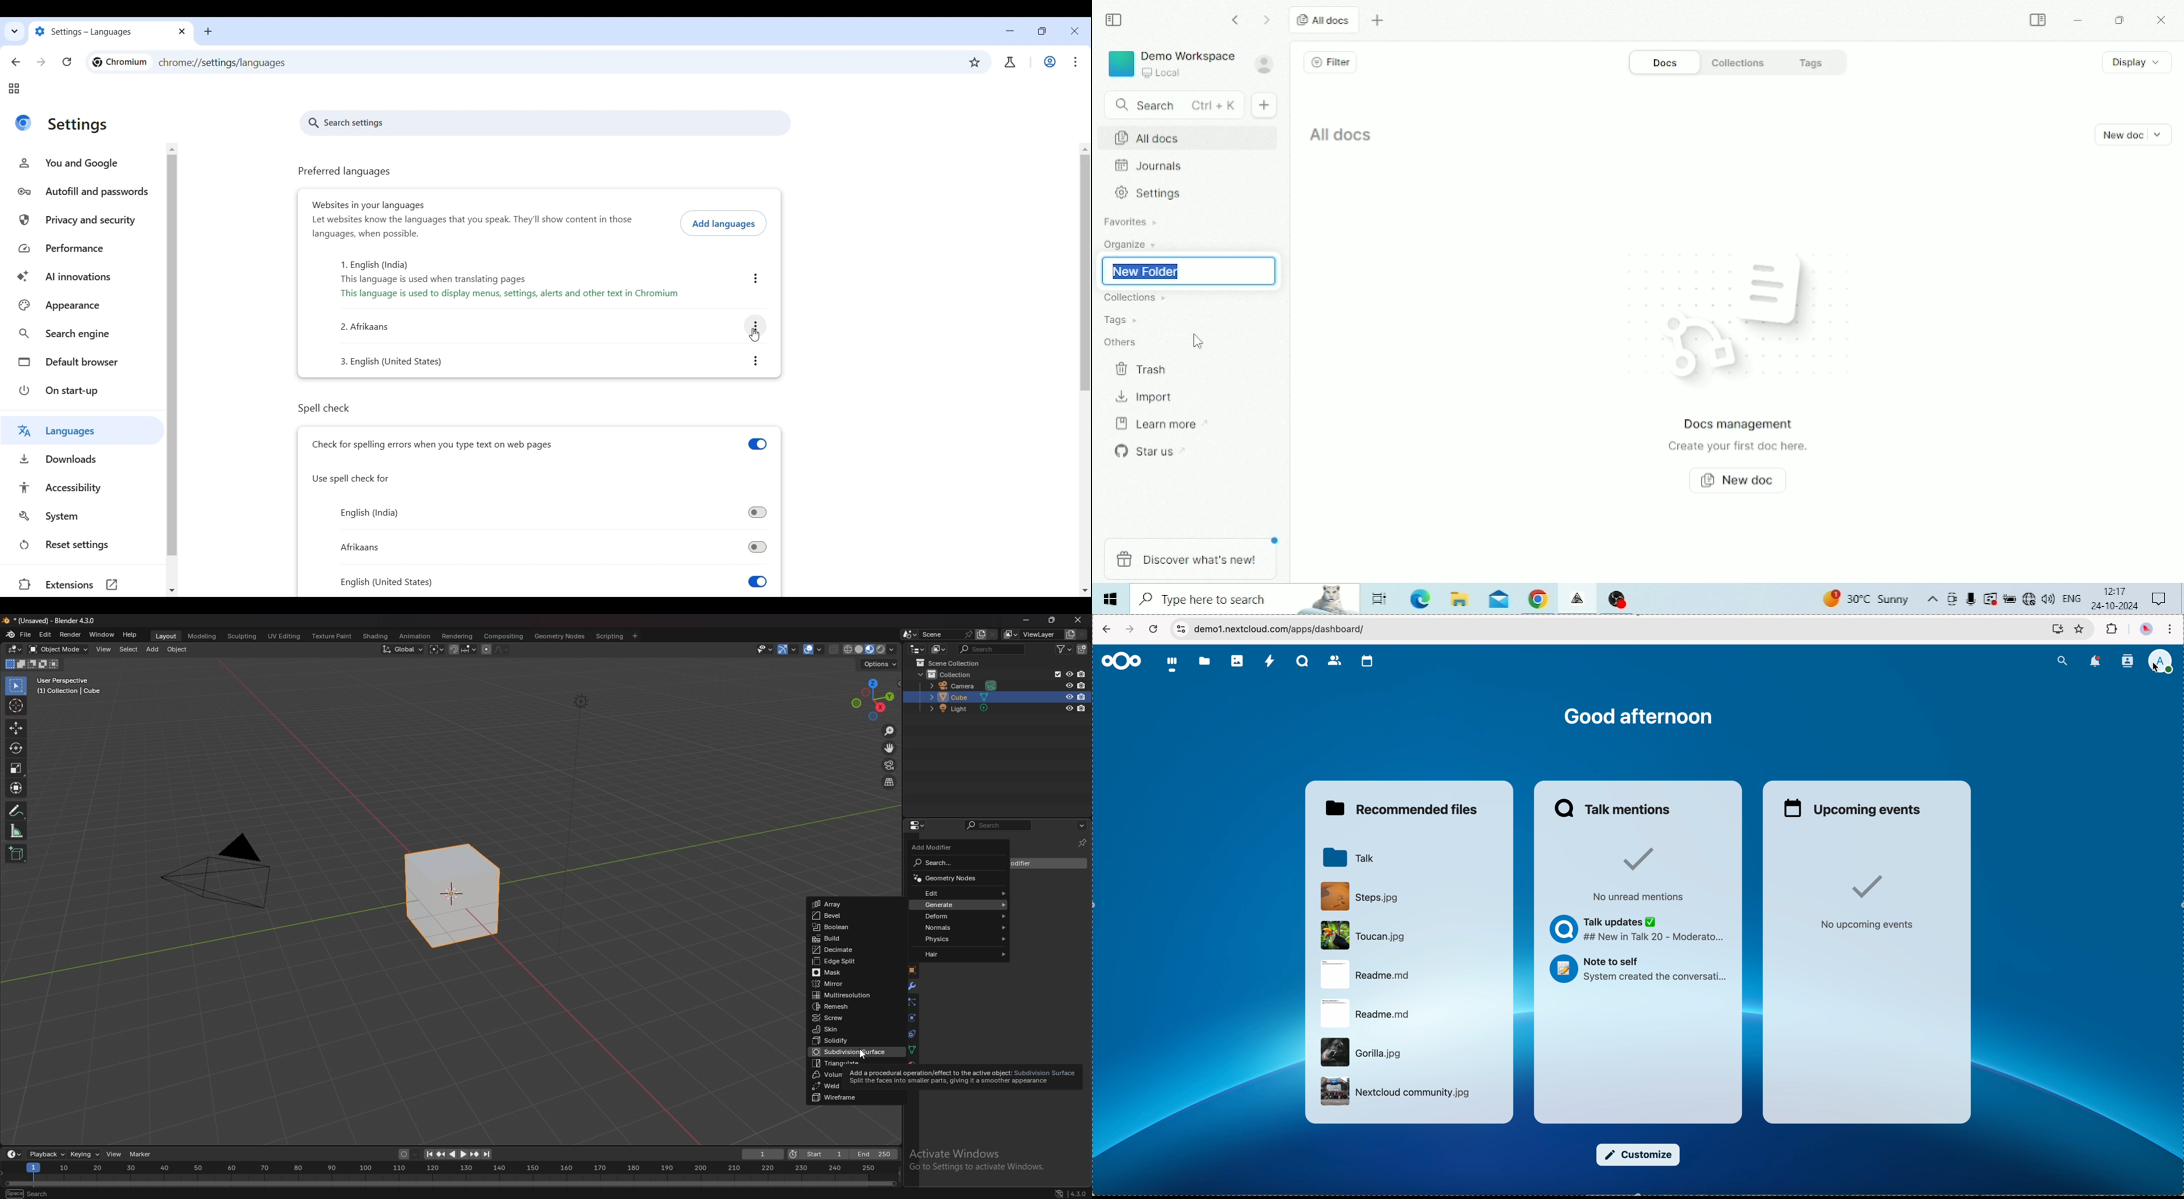 The image size is (2184, 1204). What do you see at coordinates (1404, 809) in the screenshot?
I see `recommended files` at bounding box center [1404, 809].